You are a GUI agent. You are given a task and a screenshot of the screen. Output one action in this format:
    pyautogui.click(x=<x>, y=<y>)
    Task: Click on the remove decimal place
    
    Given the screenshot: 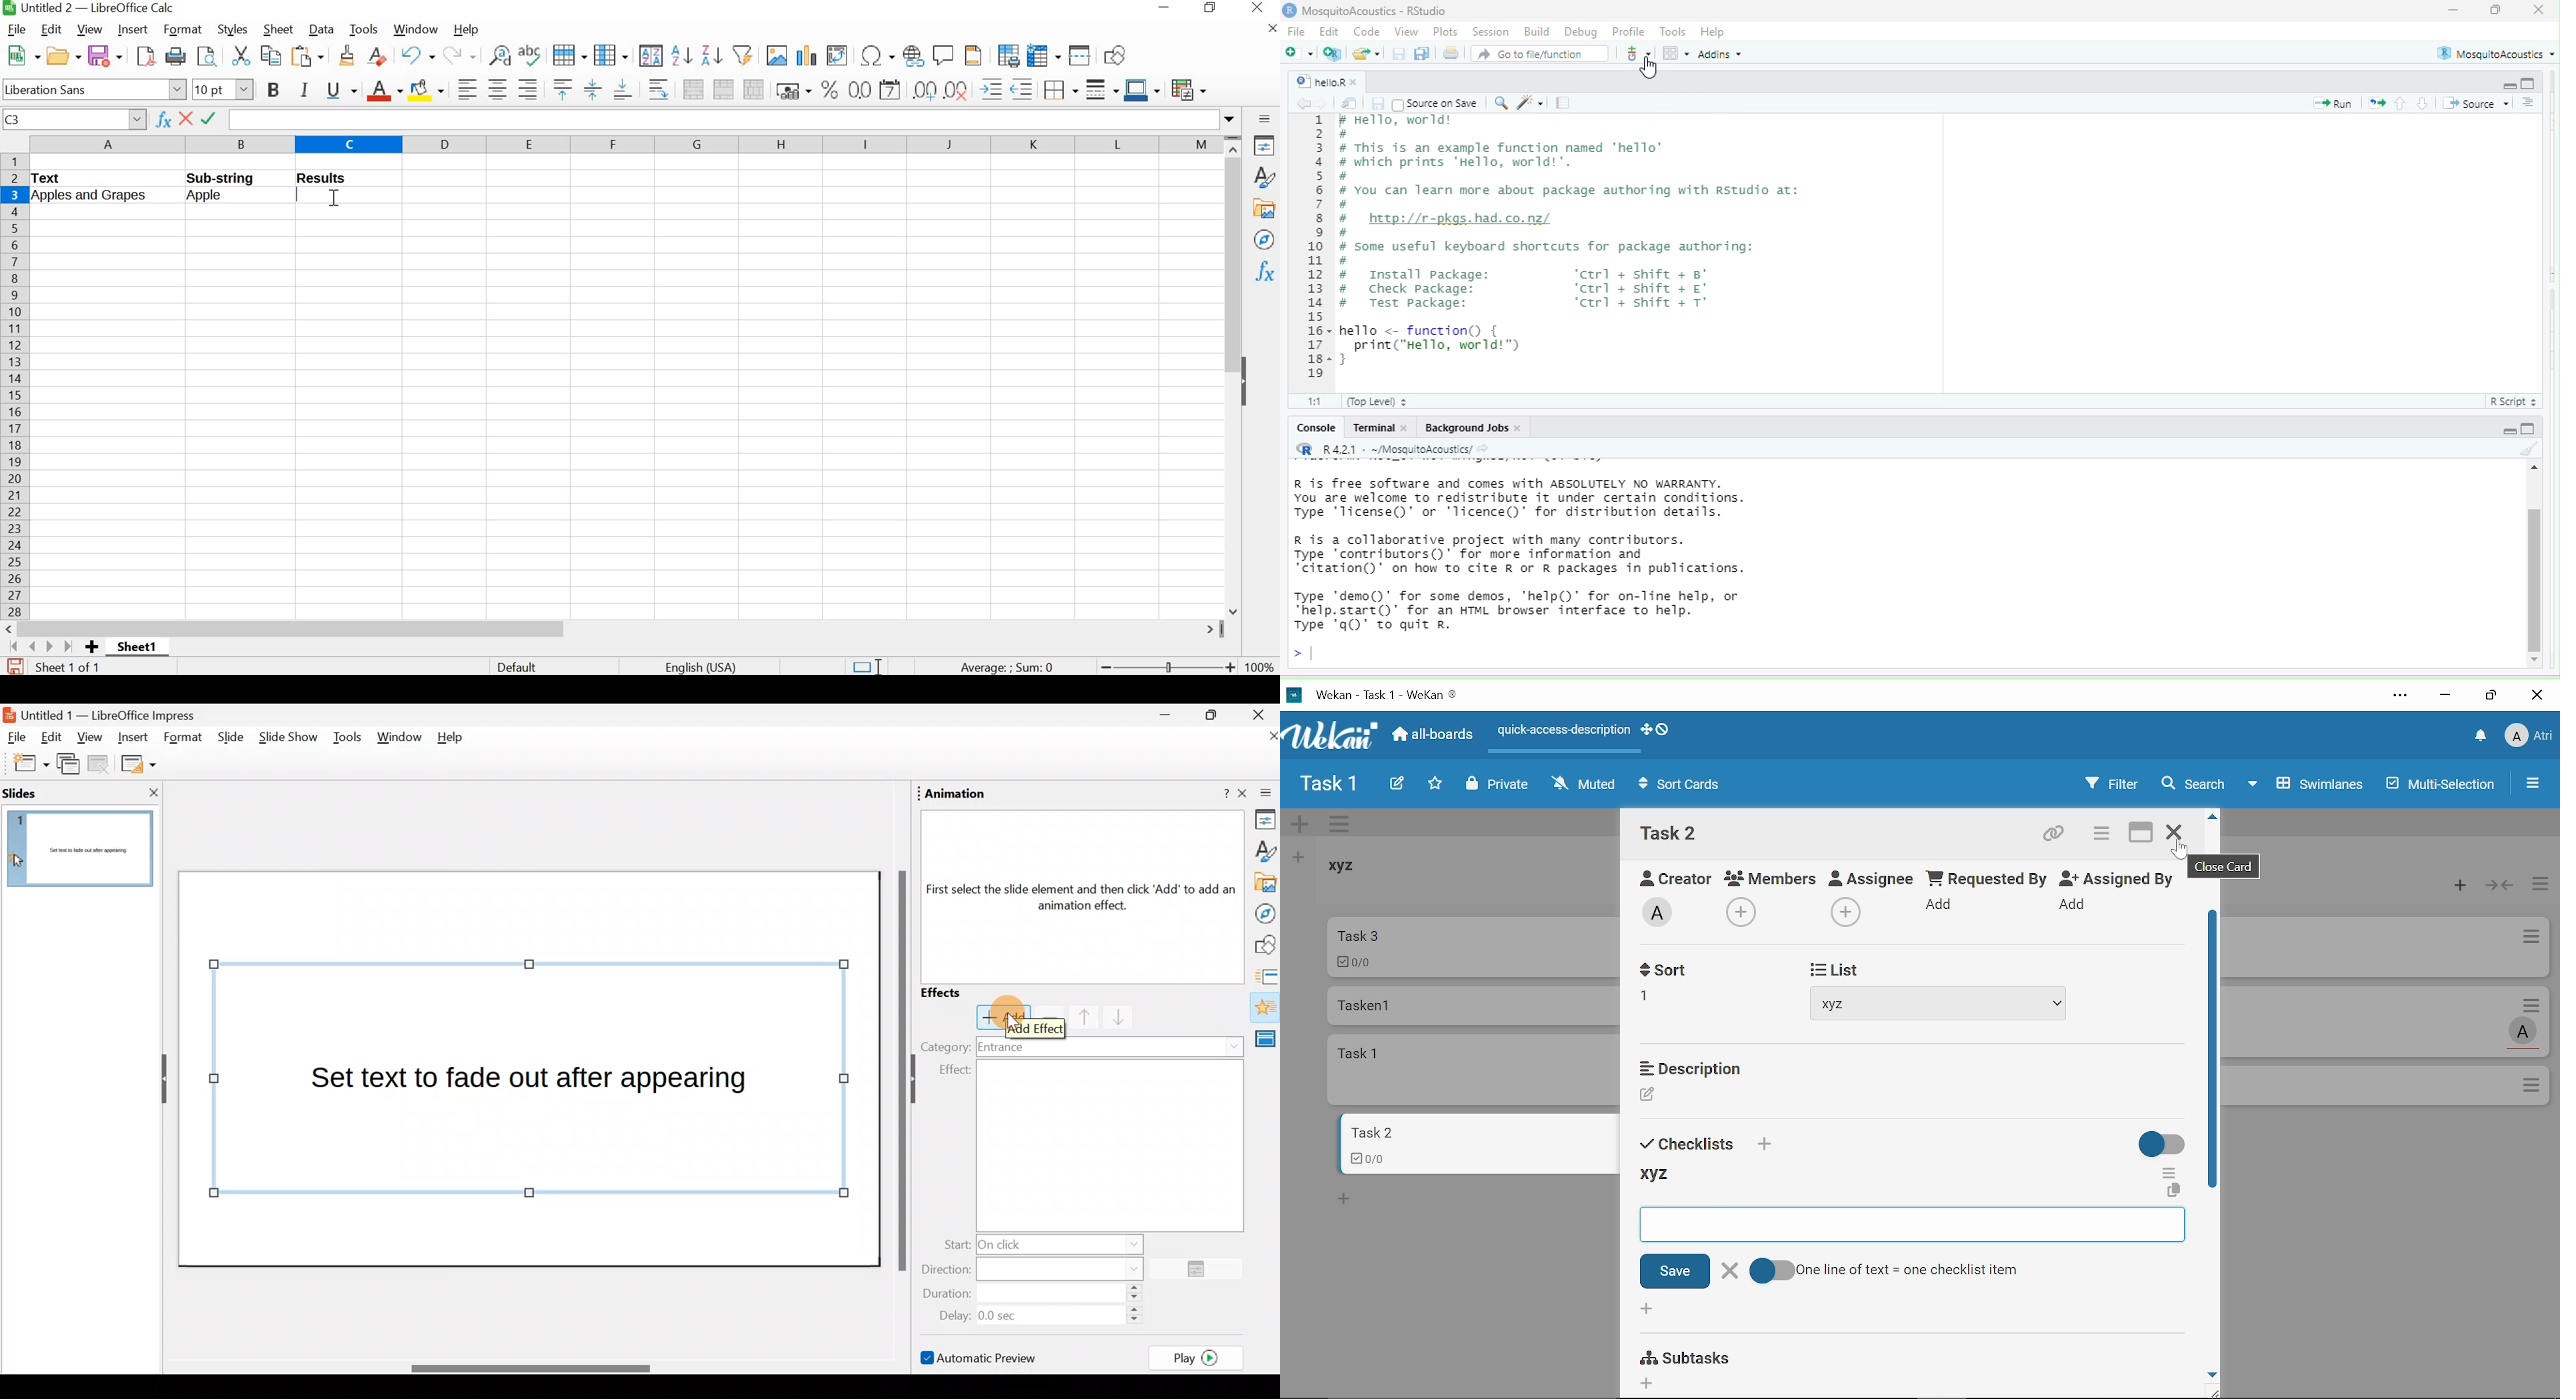 What is the action you would take?
    pyautogui.click(x=924, y=89)
    